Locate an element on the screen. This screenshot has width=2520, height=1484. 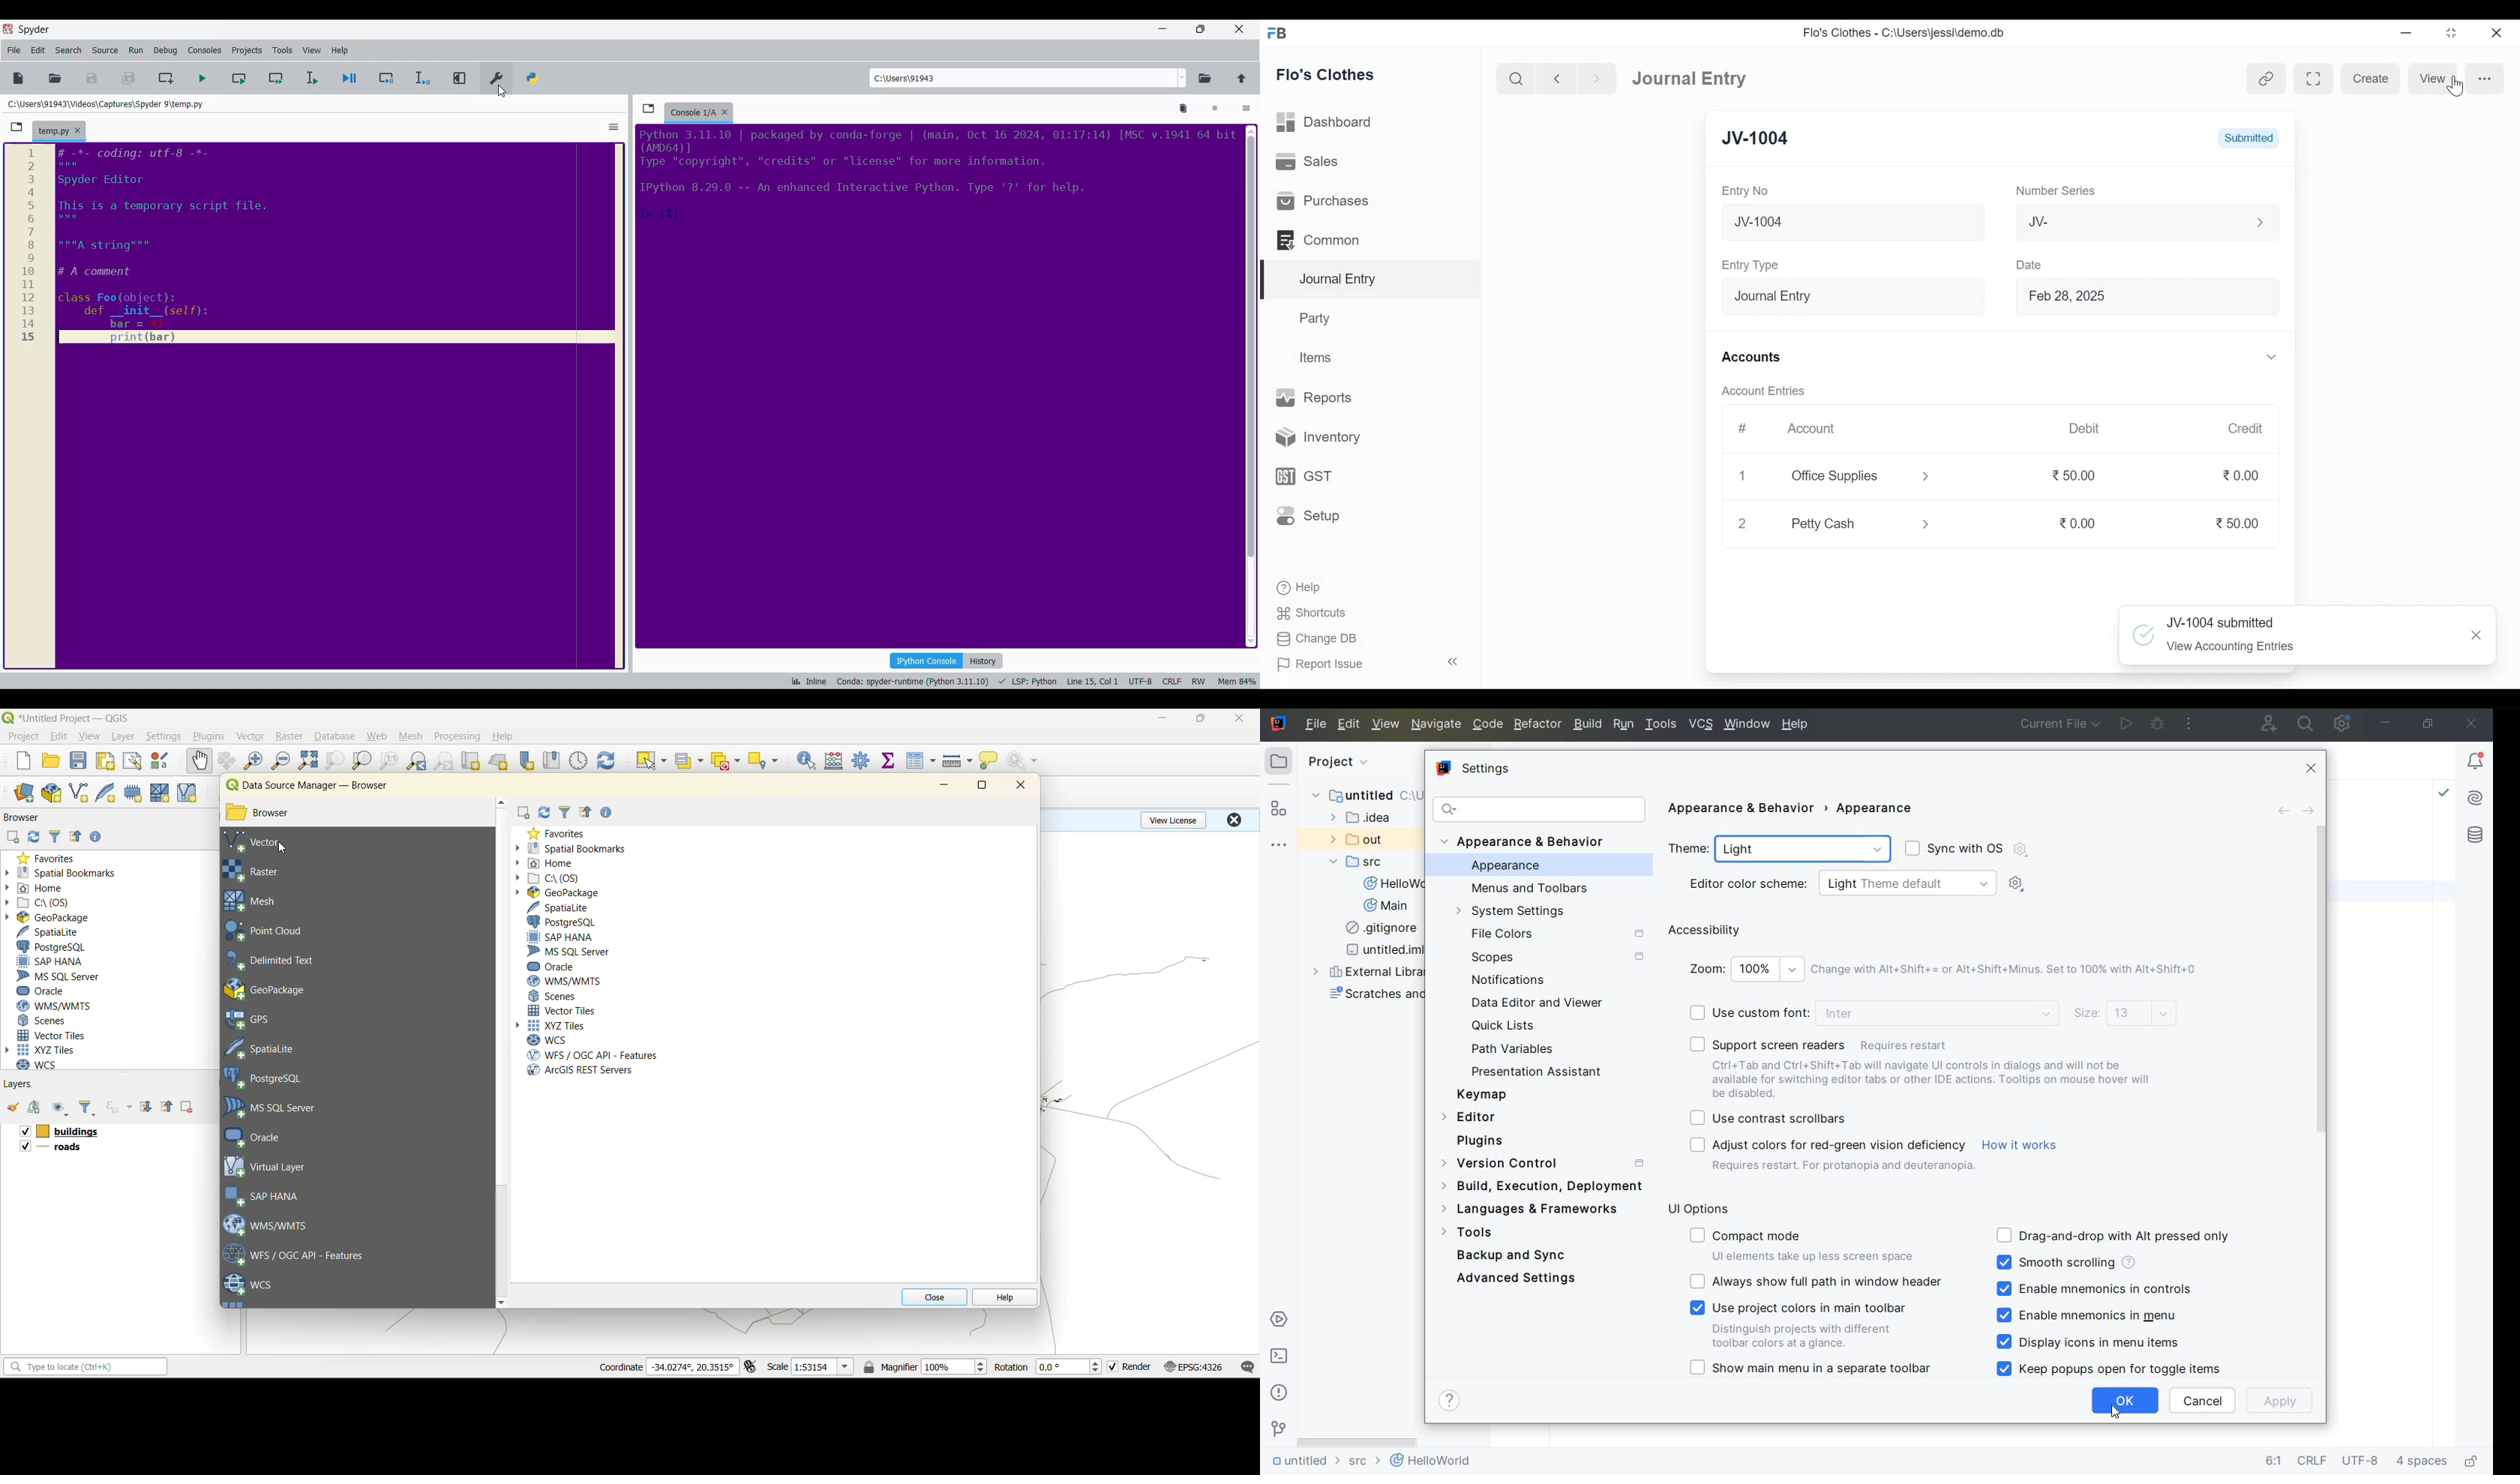
Number Series is located at coordinates (2052, 191).